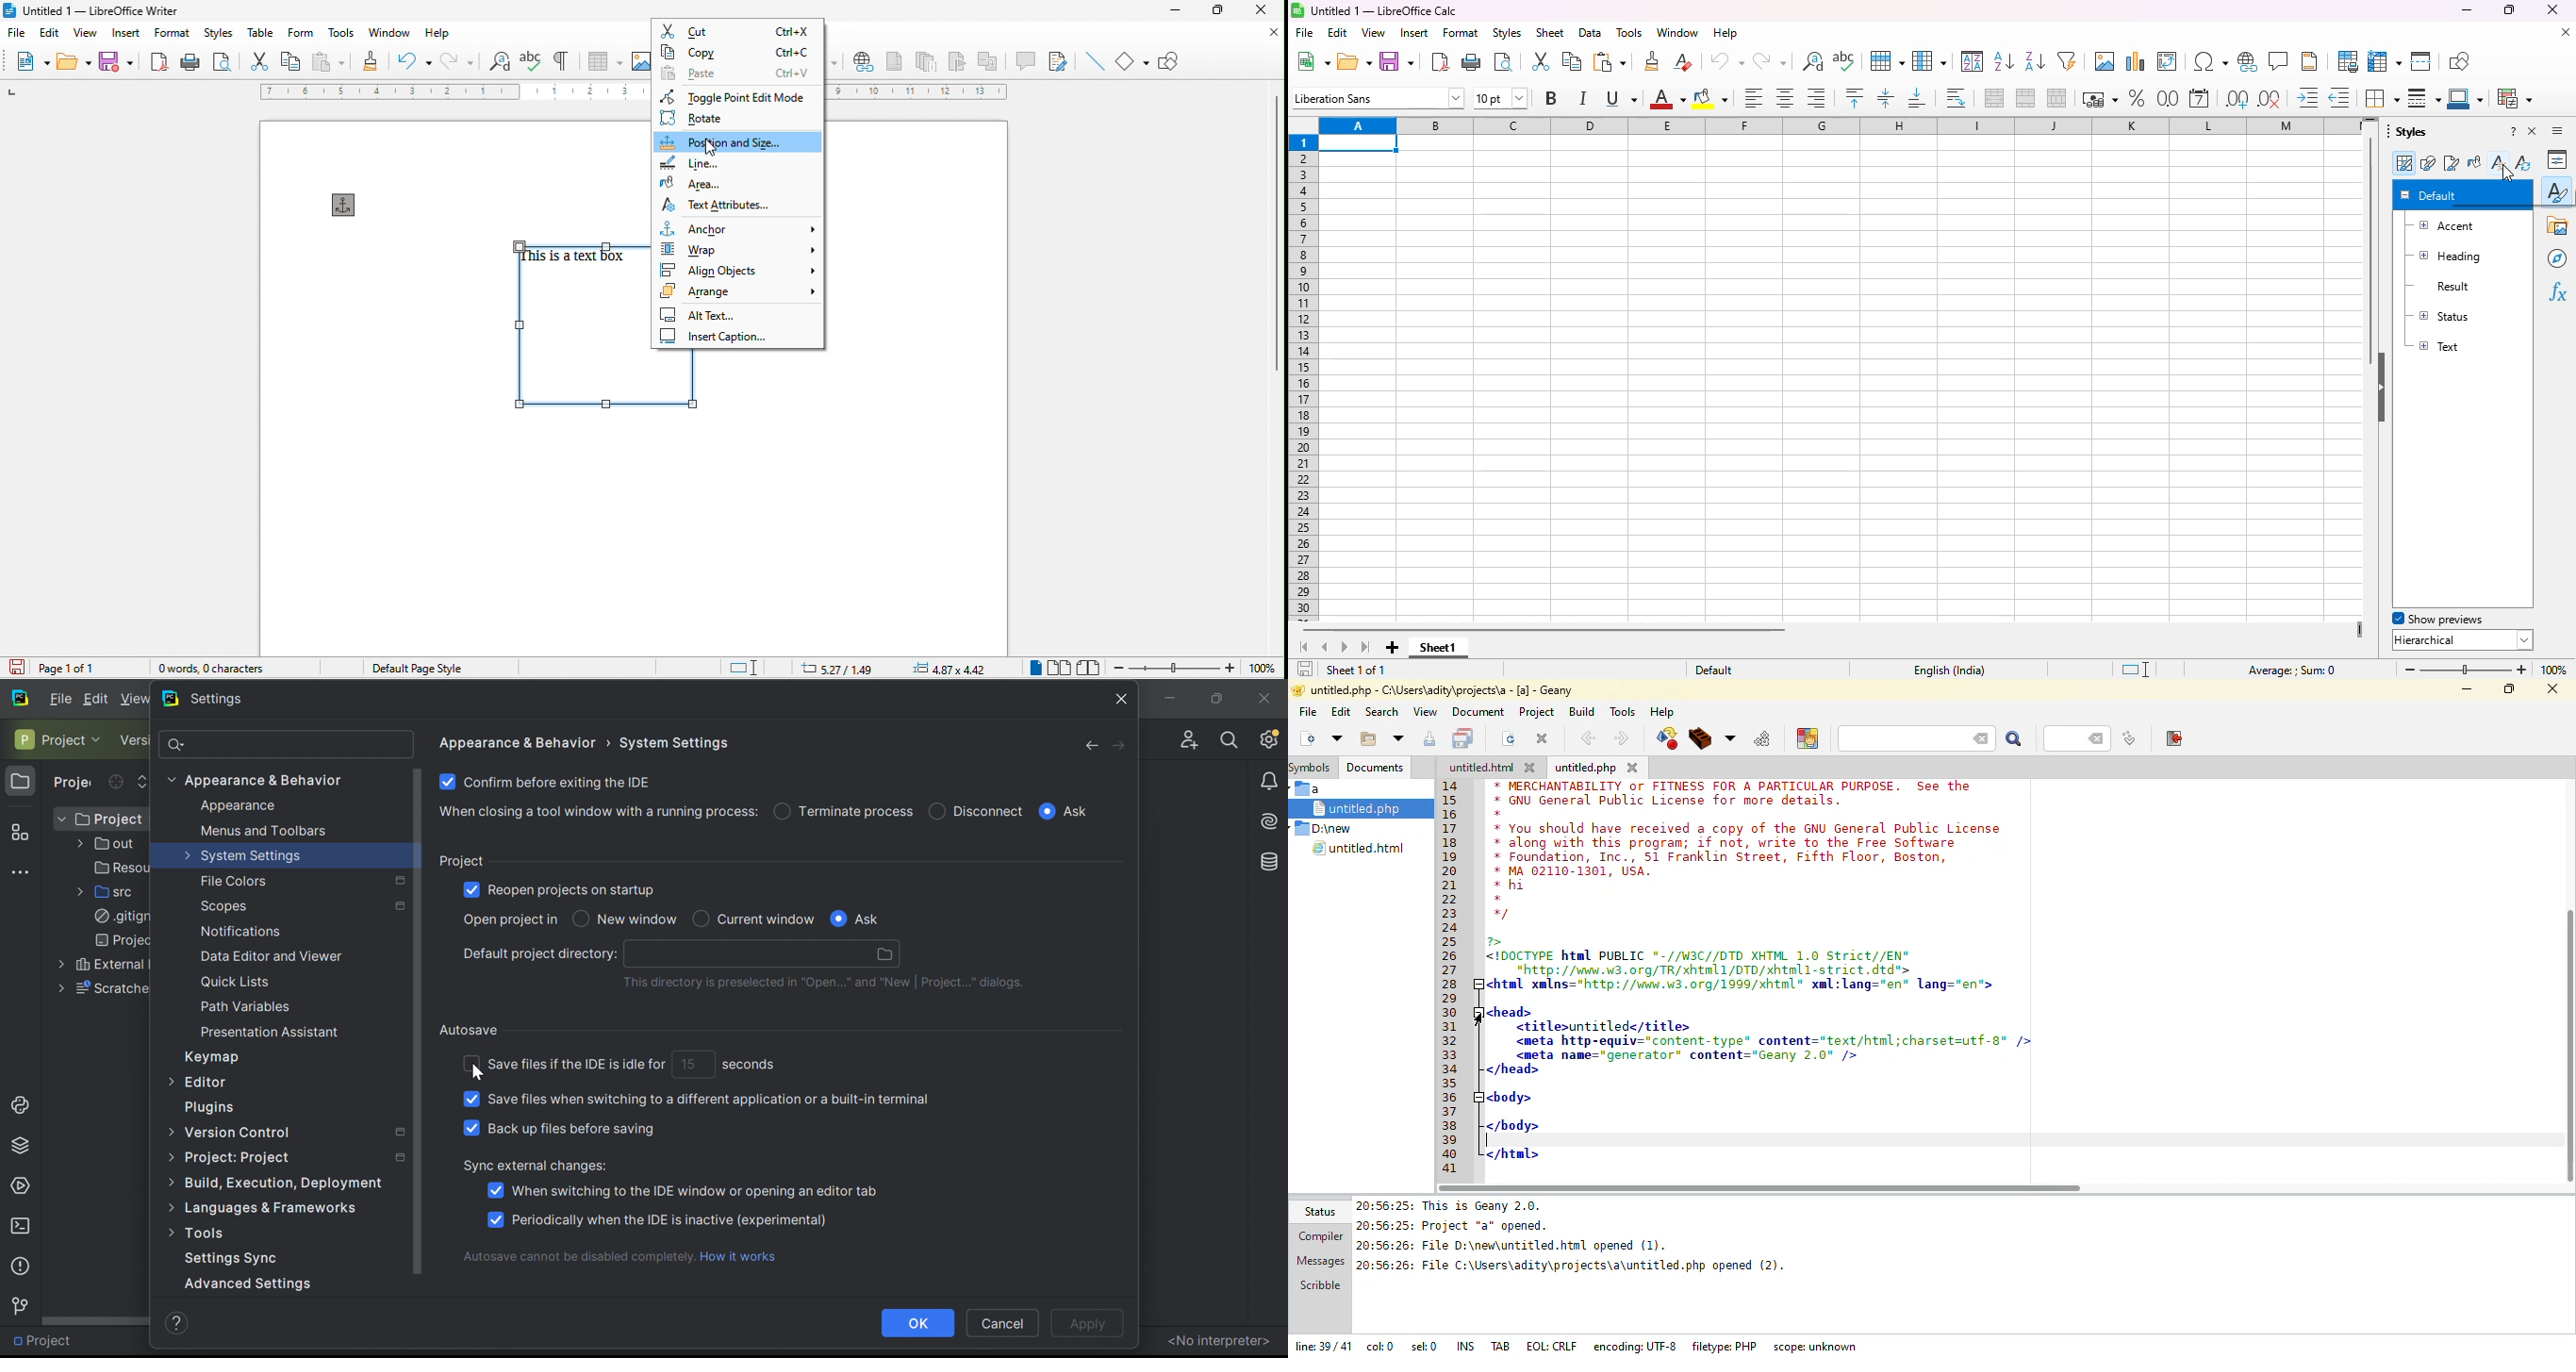 This screenshot has width=2576, height=1372. I want to click on close, so click(1544, 737).